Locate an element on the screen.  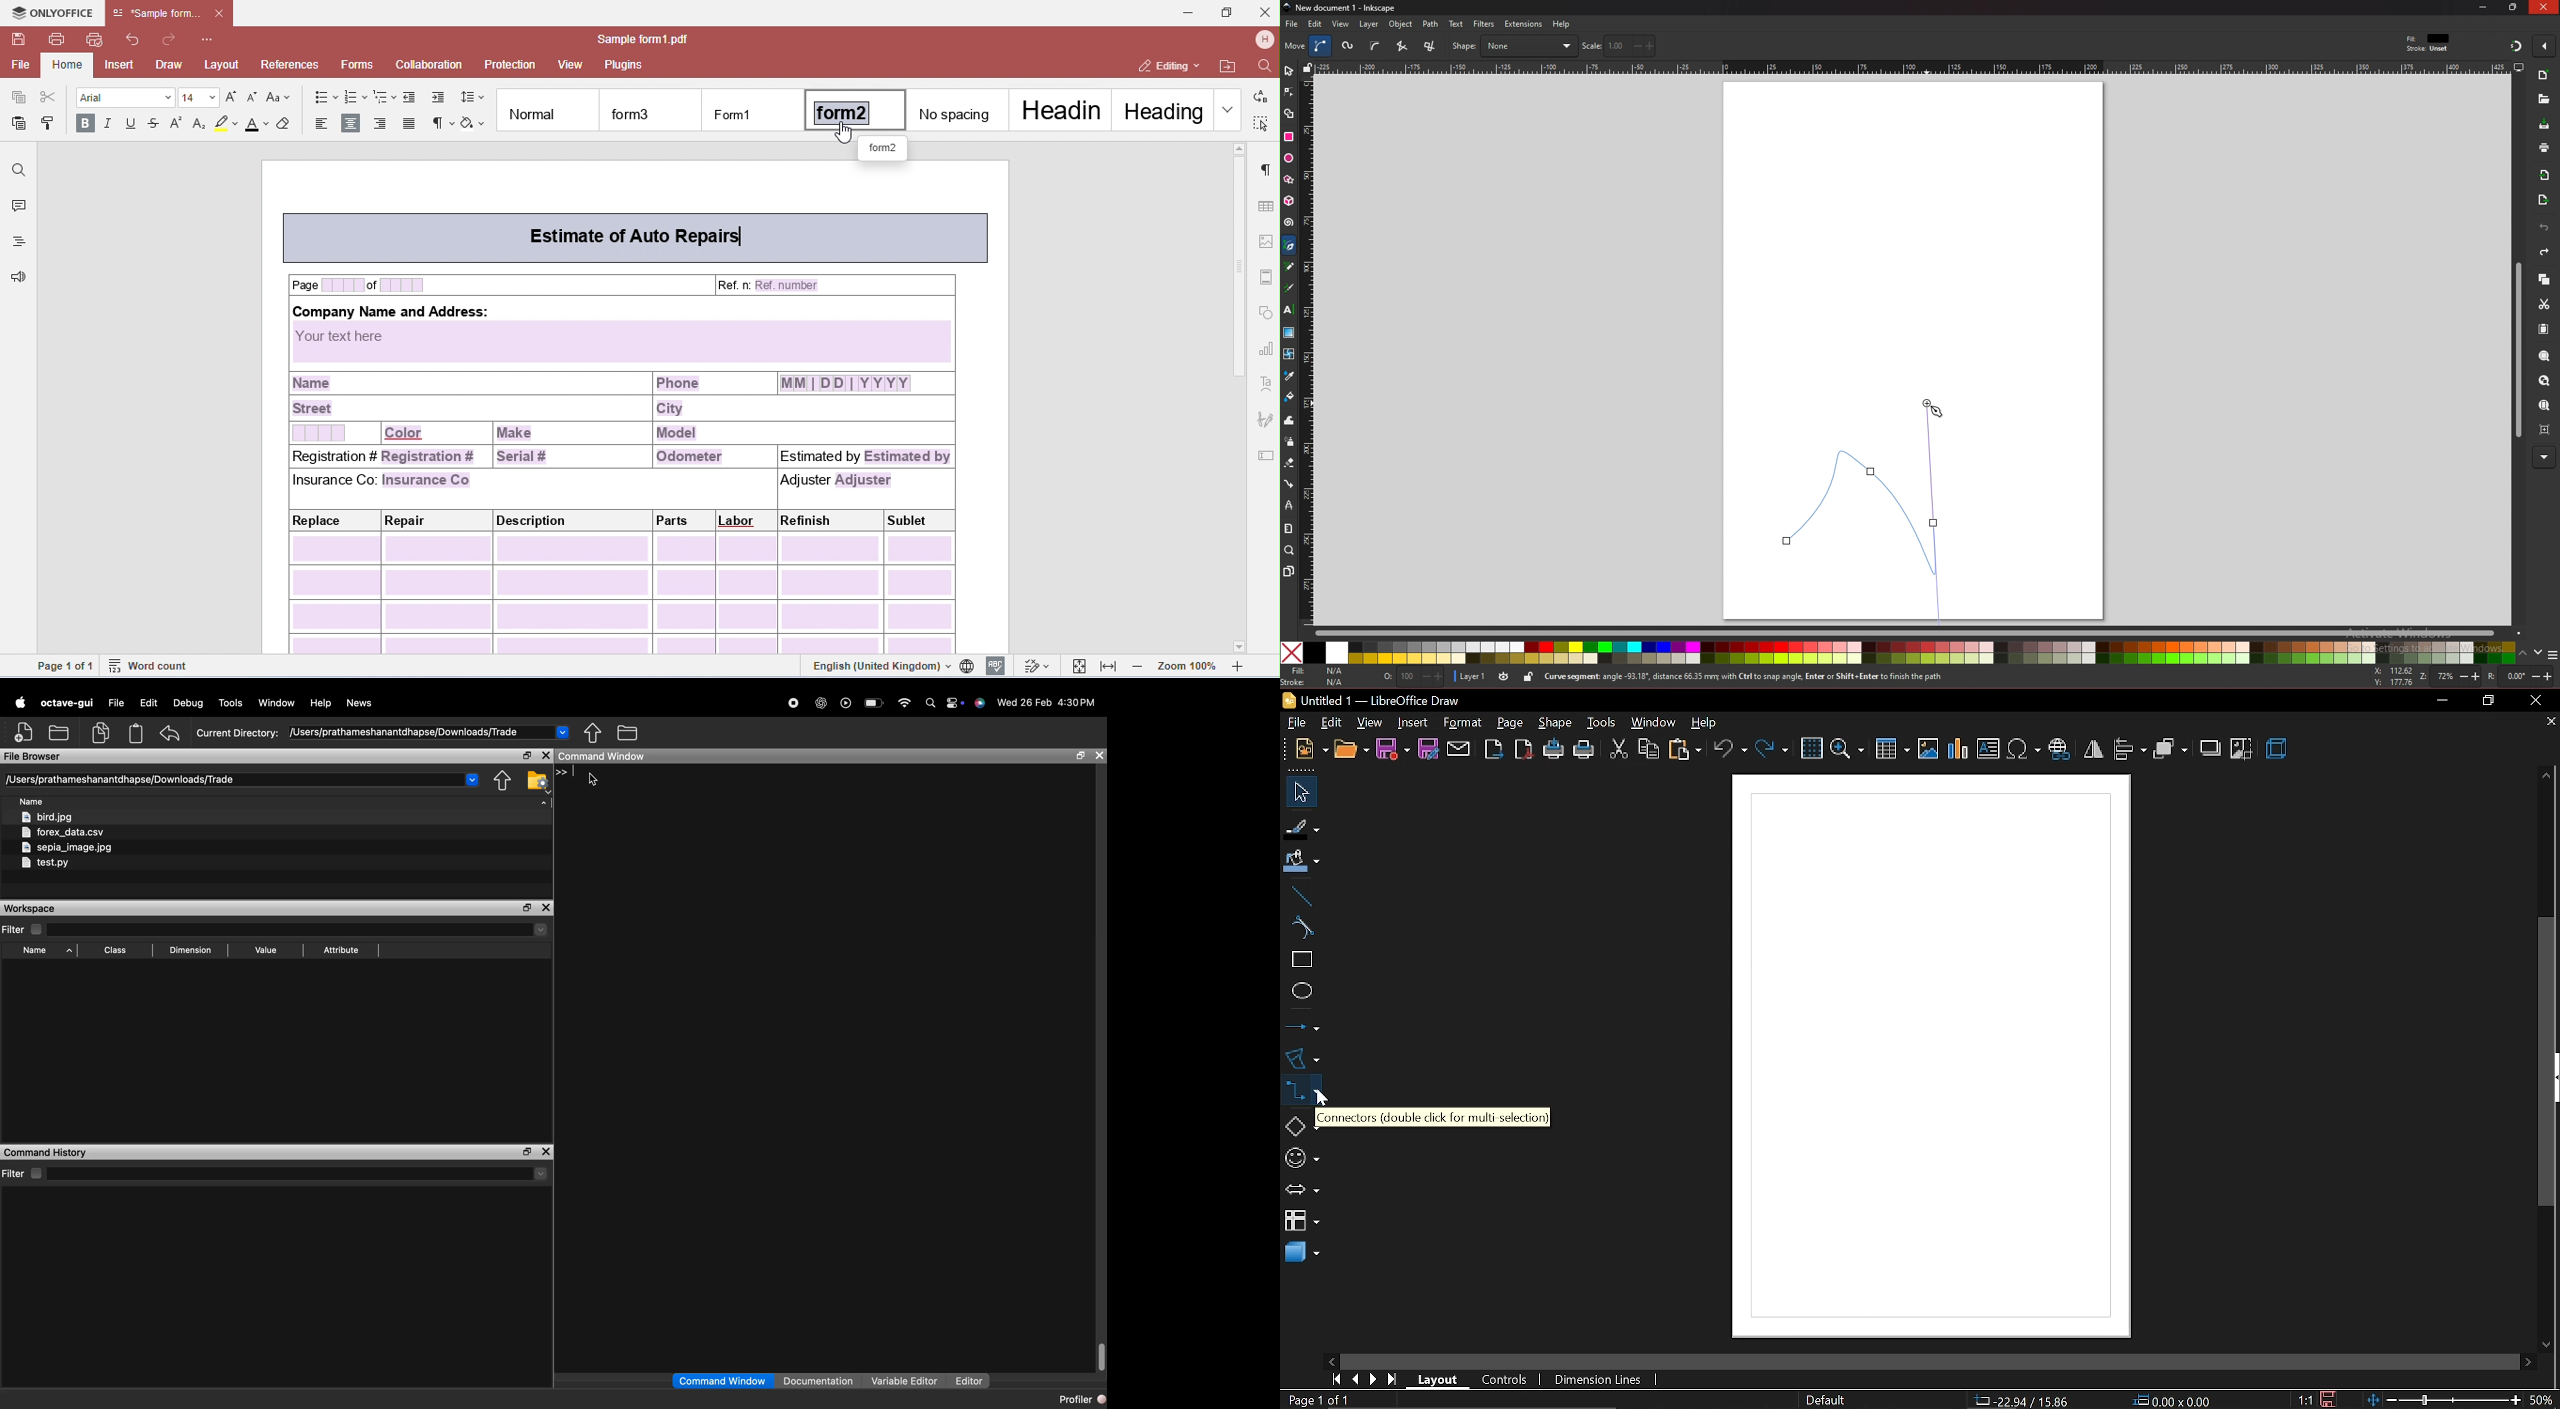
-22.94/15.86 is located at coordinates (2020, 1401).